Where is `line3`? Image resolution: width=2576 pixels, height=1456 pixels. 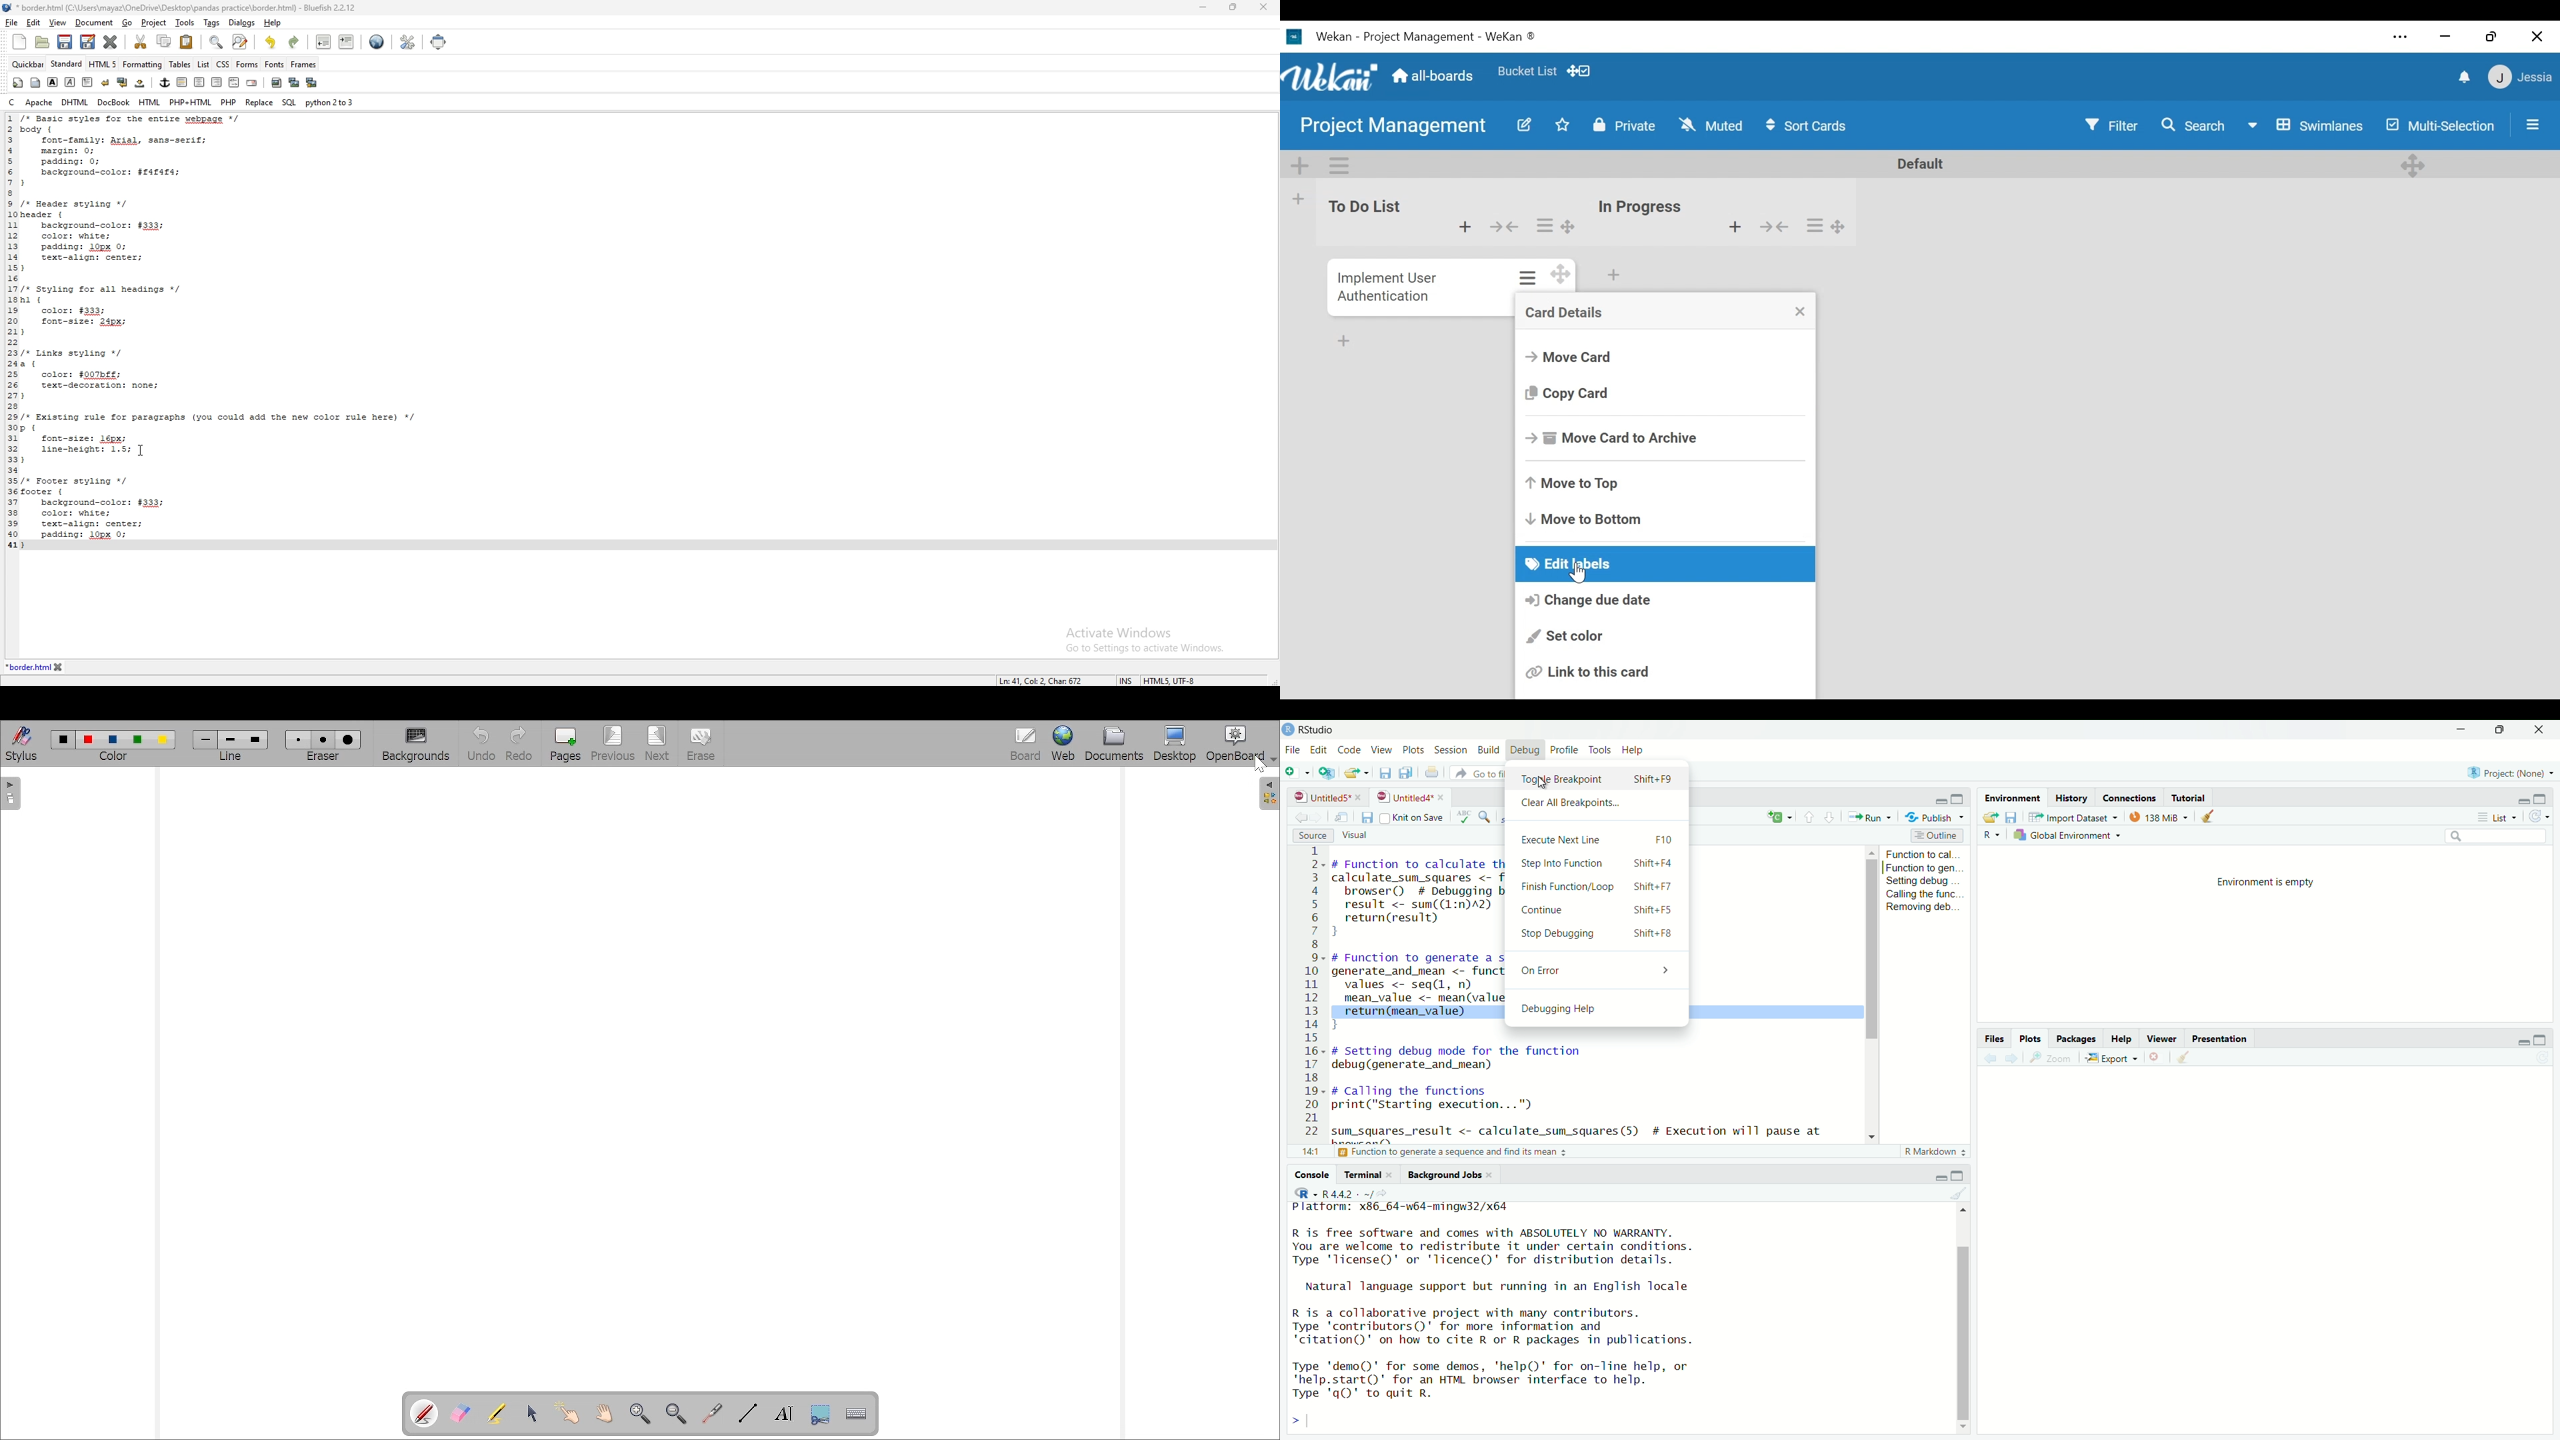
line3 is located at coordinates (255, 740).